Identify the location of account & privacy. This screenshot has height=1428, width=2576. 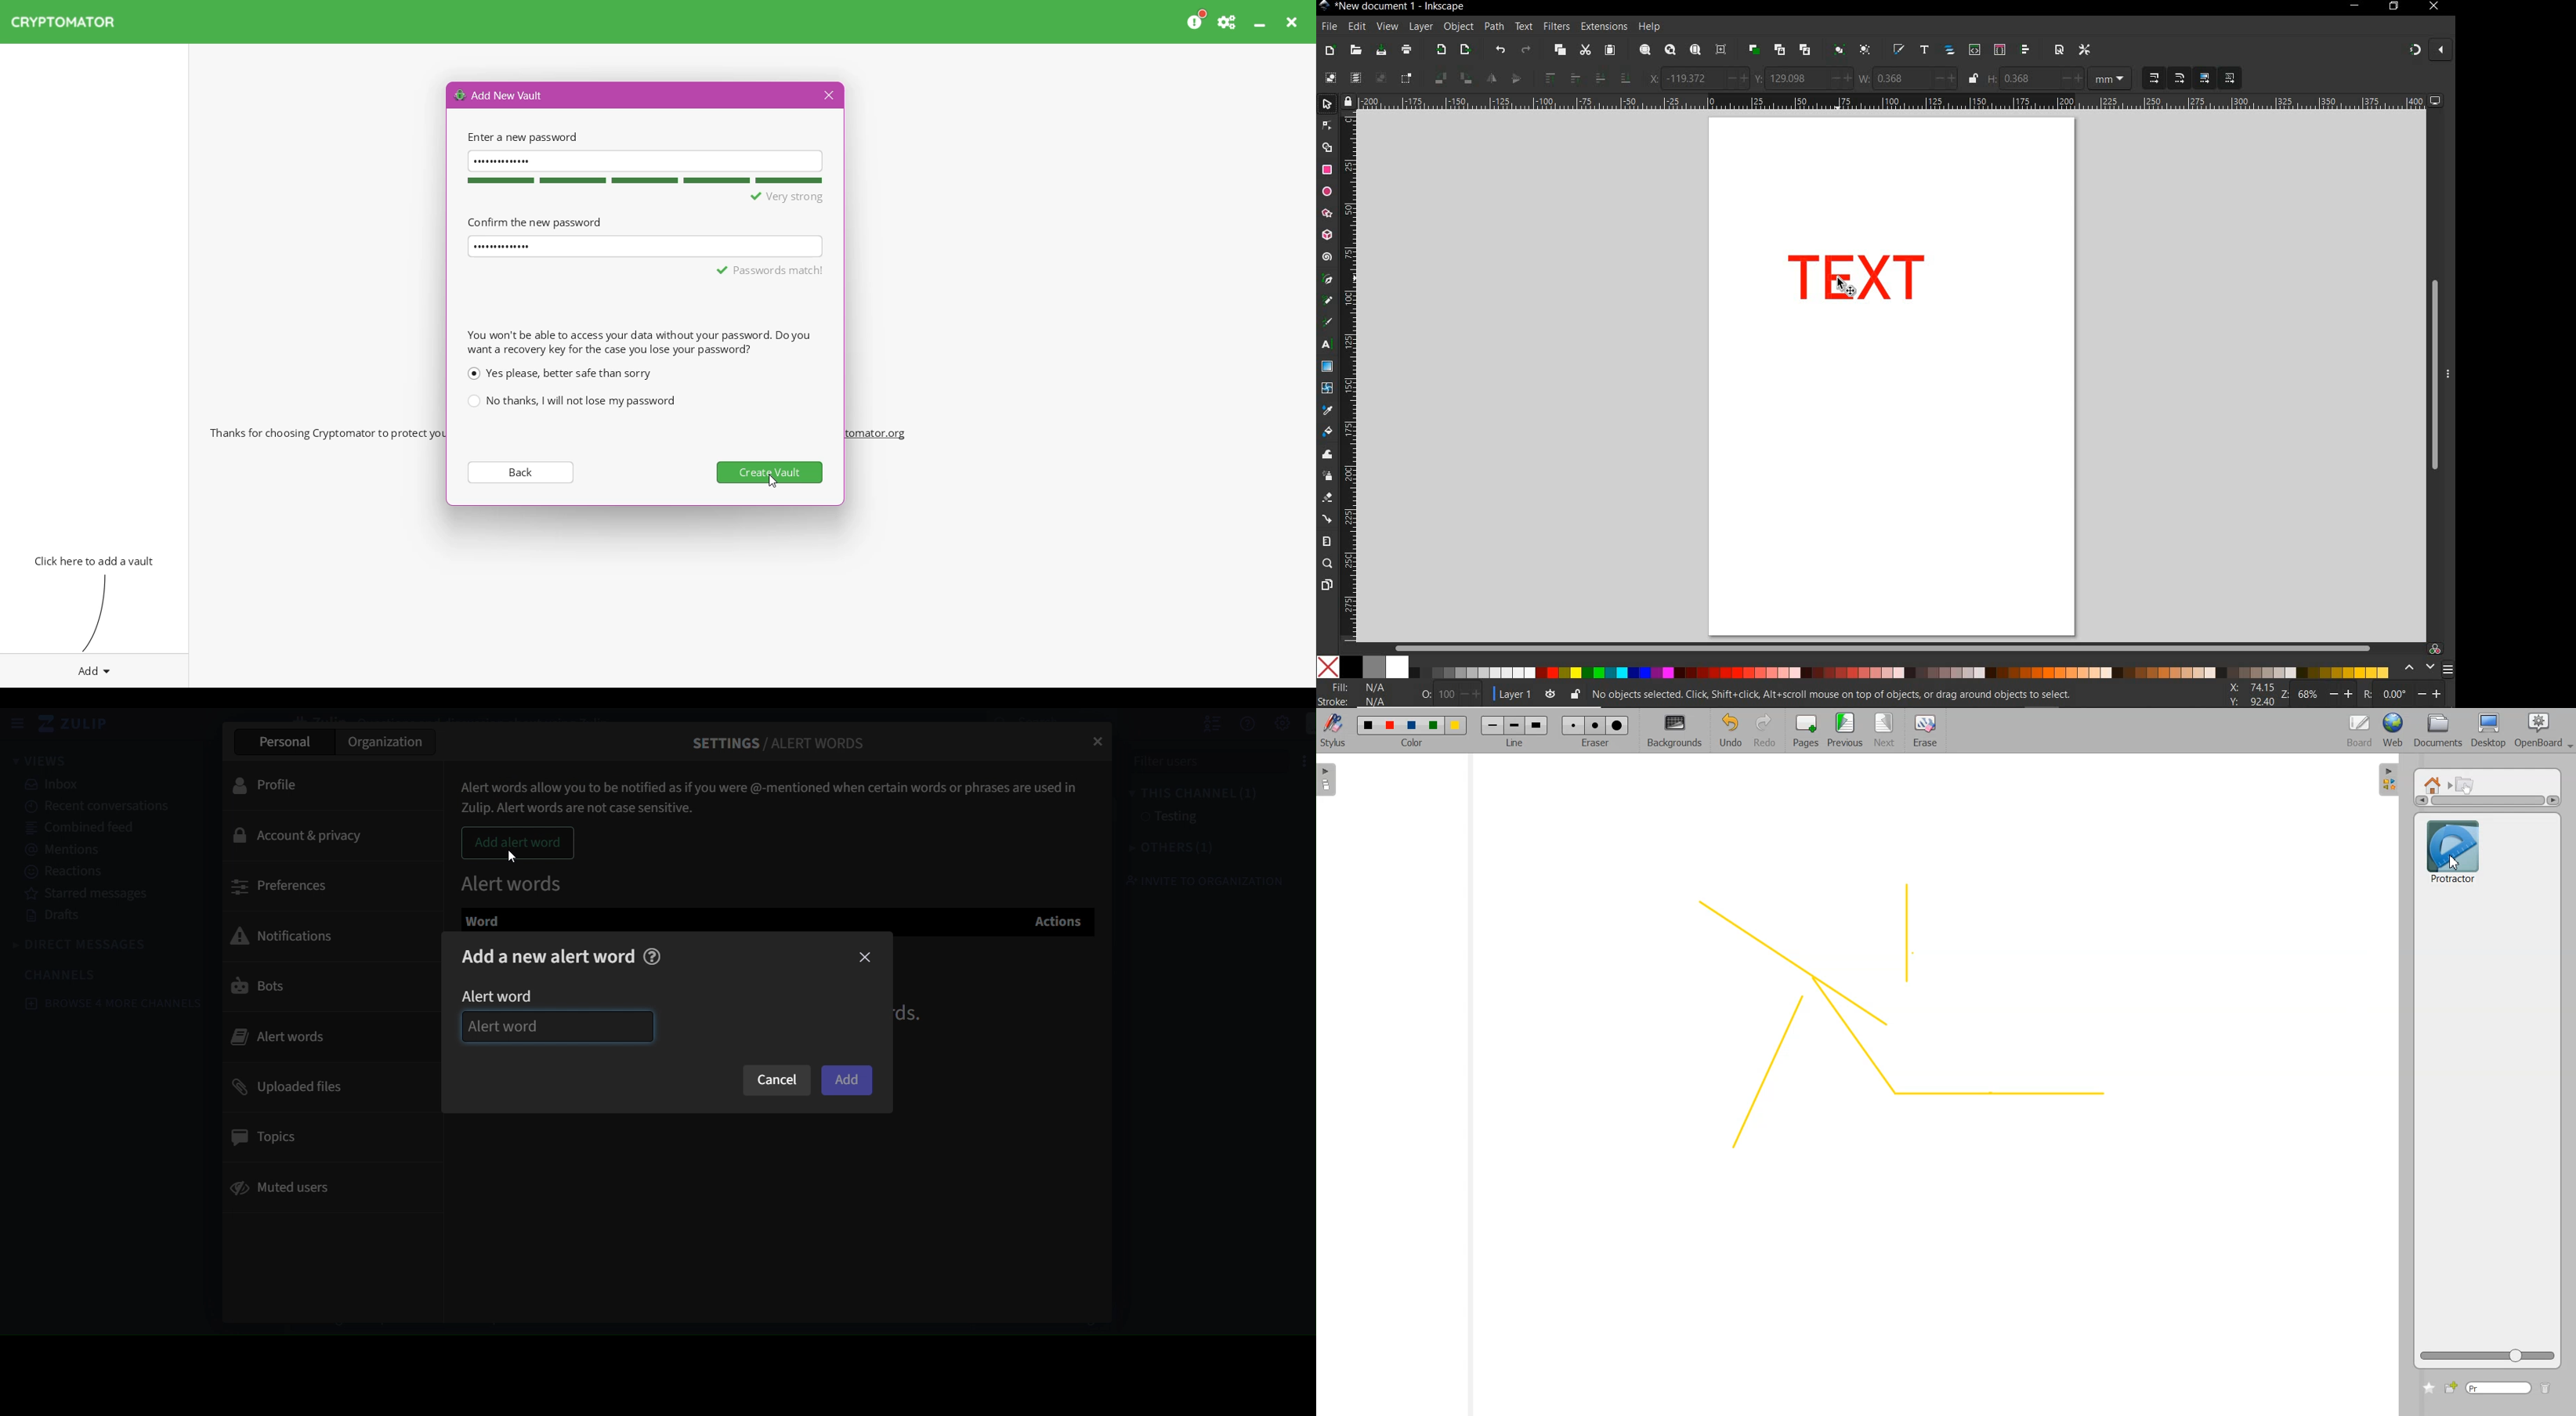
(304, 836).